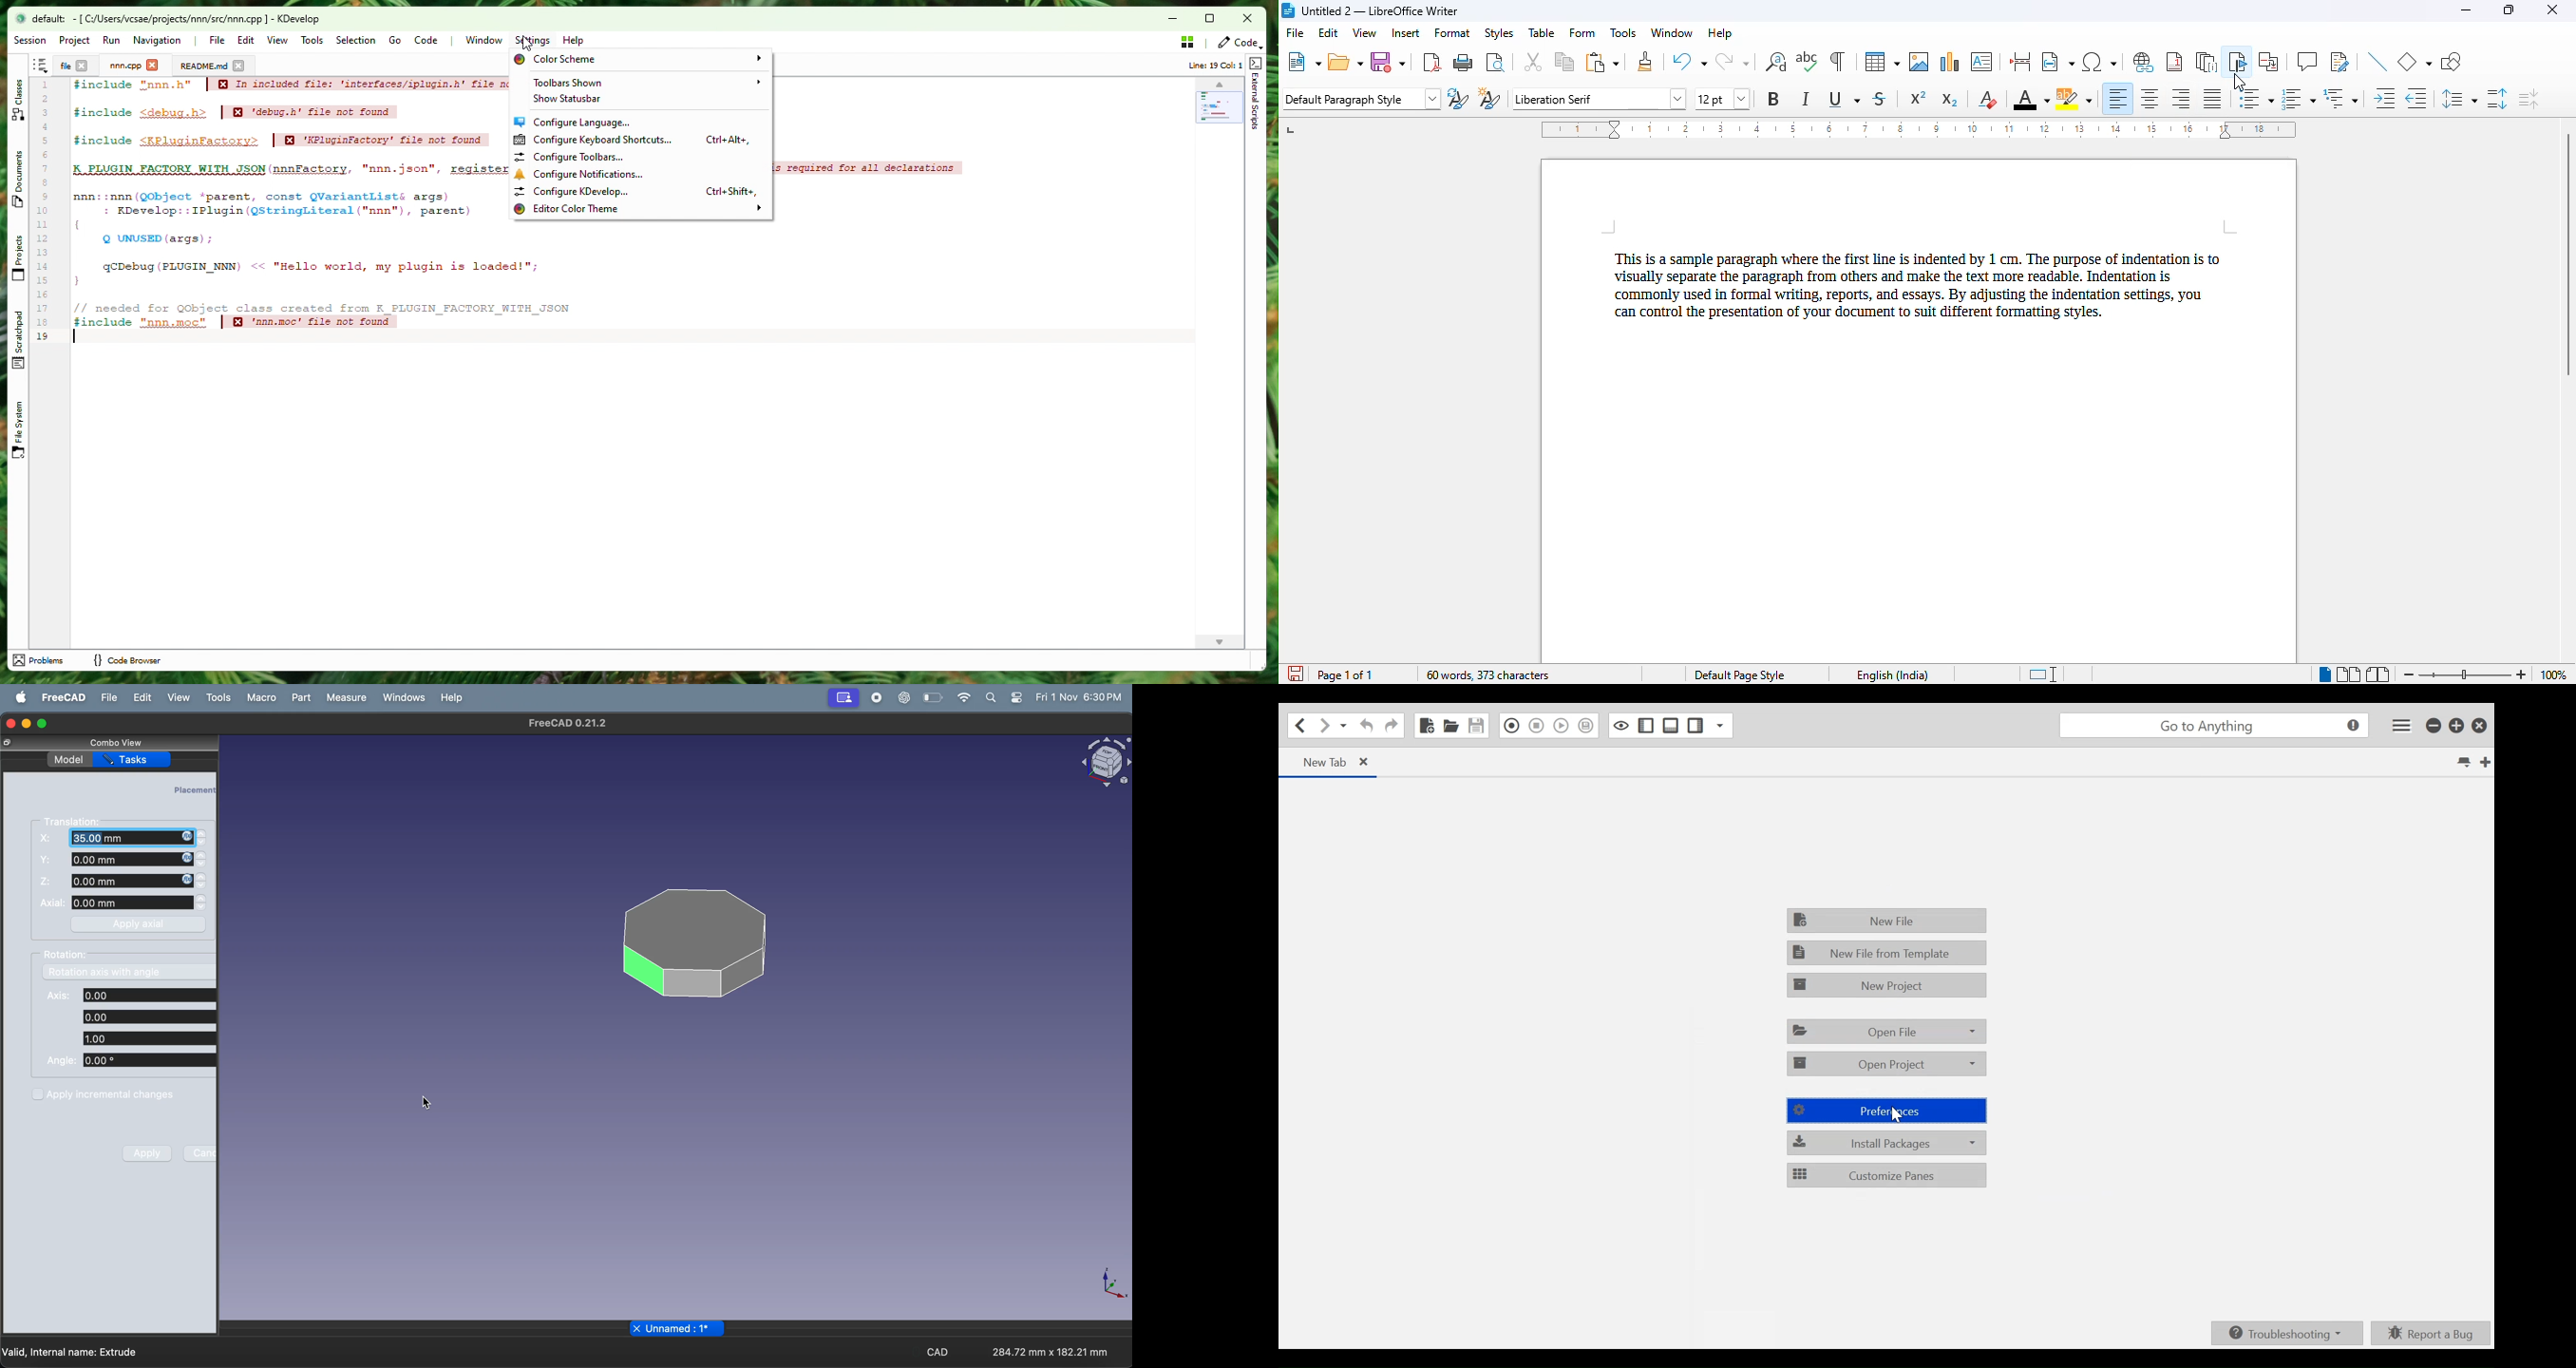 The image size is (2576, 1372). Describe the element at coordinates (1721, 99) in the screenshot. I see `font size` at that location.